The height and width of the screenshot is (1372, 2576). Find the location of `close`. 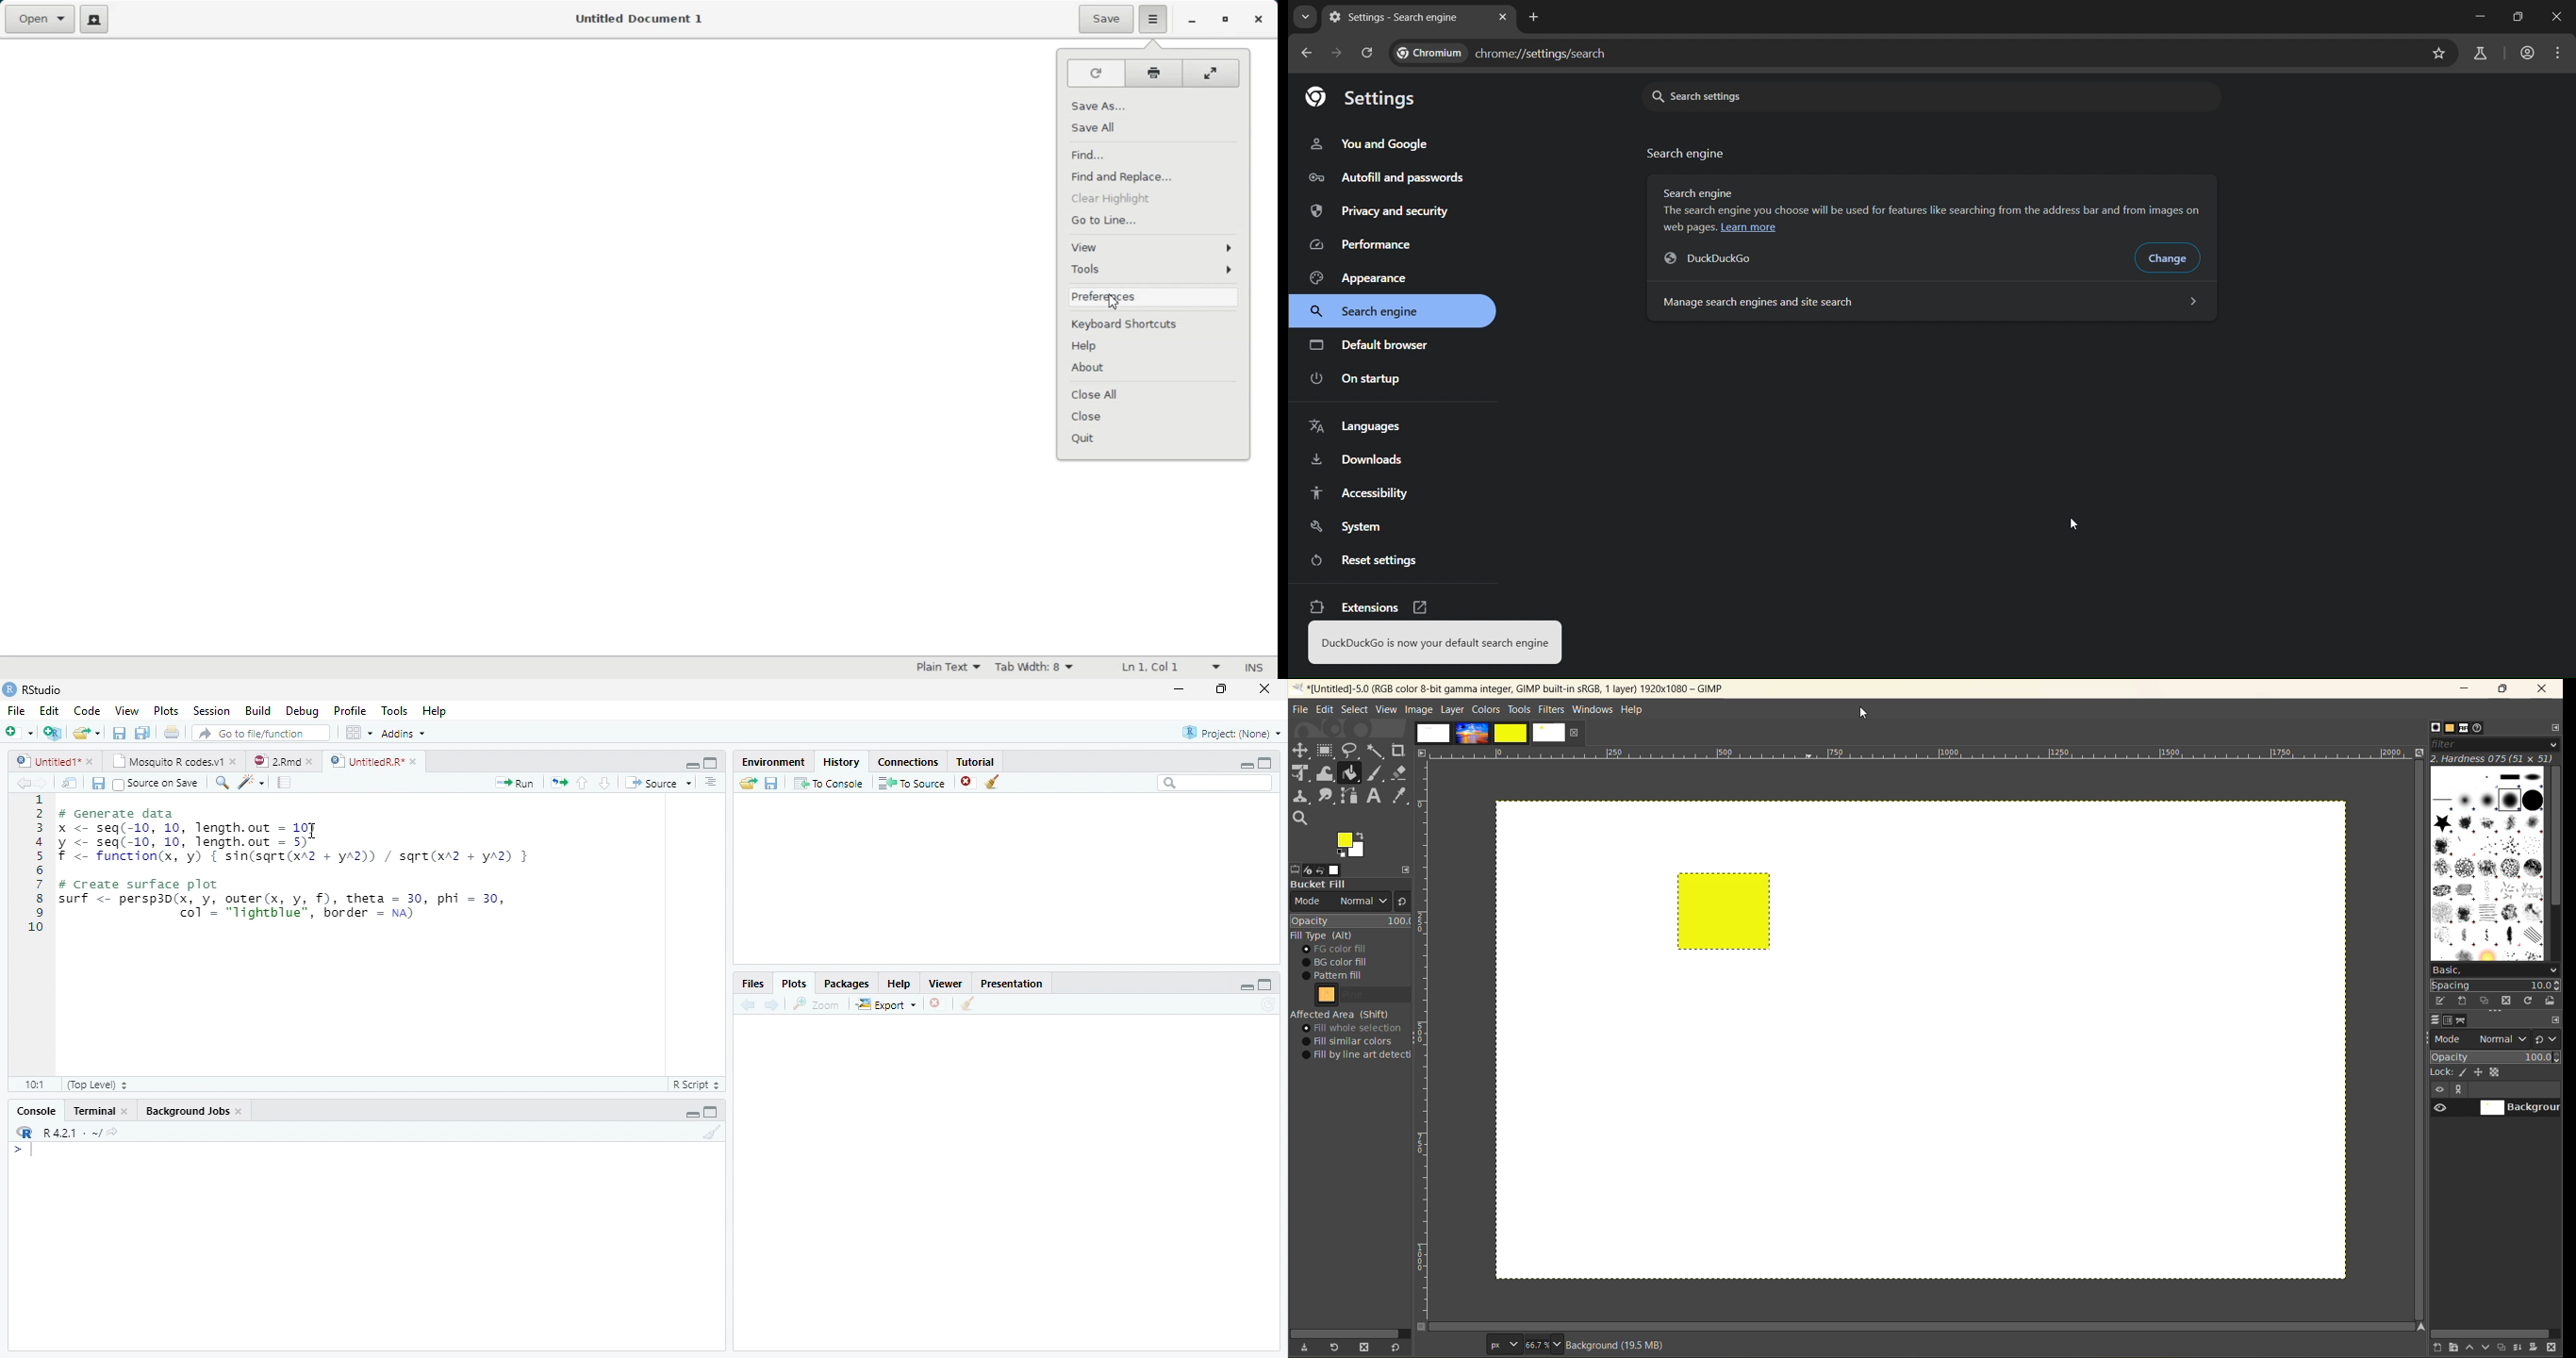

close is located at coordinates (310, 762).